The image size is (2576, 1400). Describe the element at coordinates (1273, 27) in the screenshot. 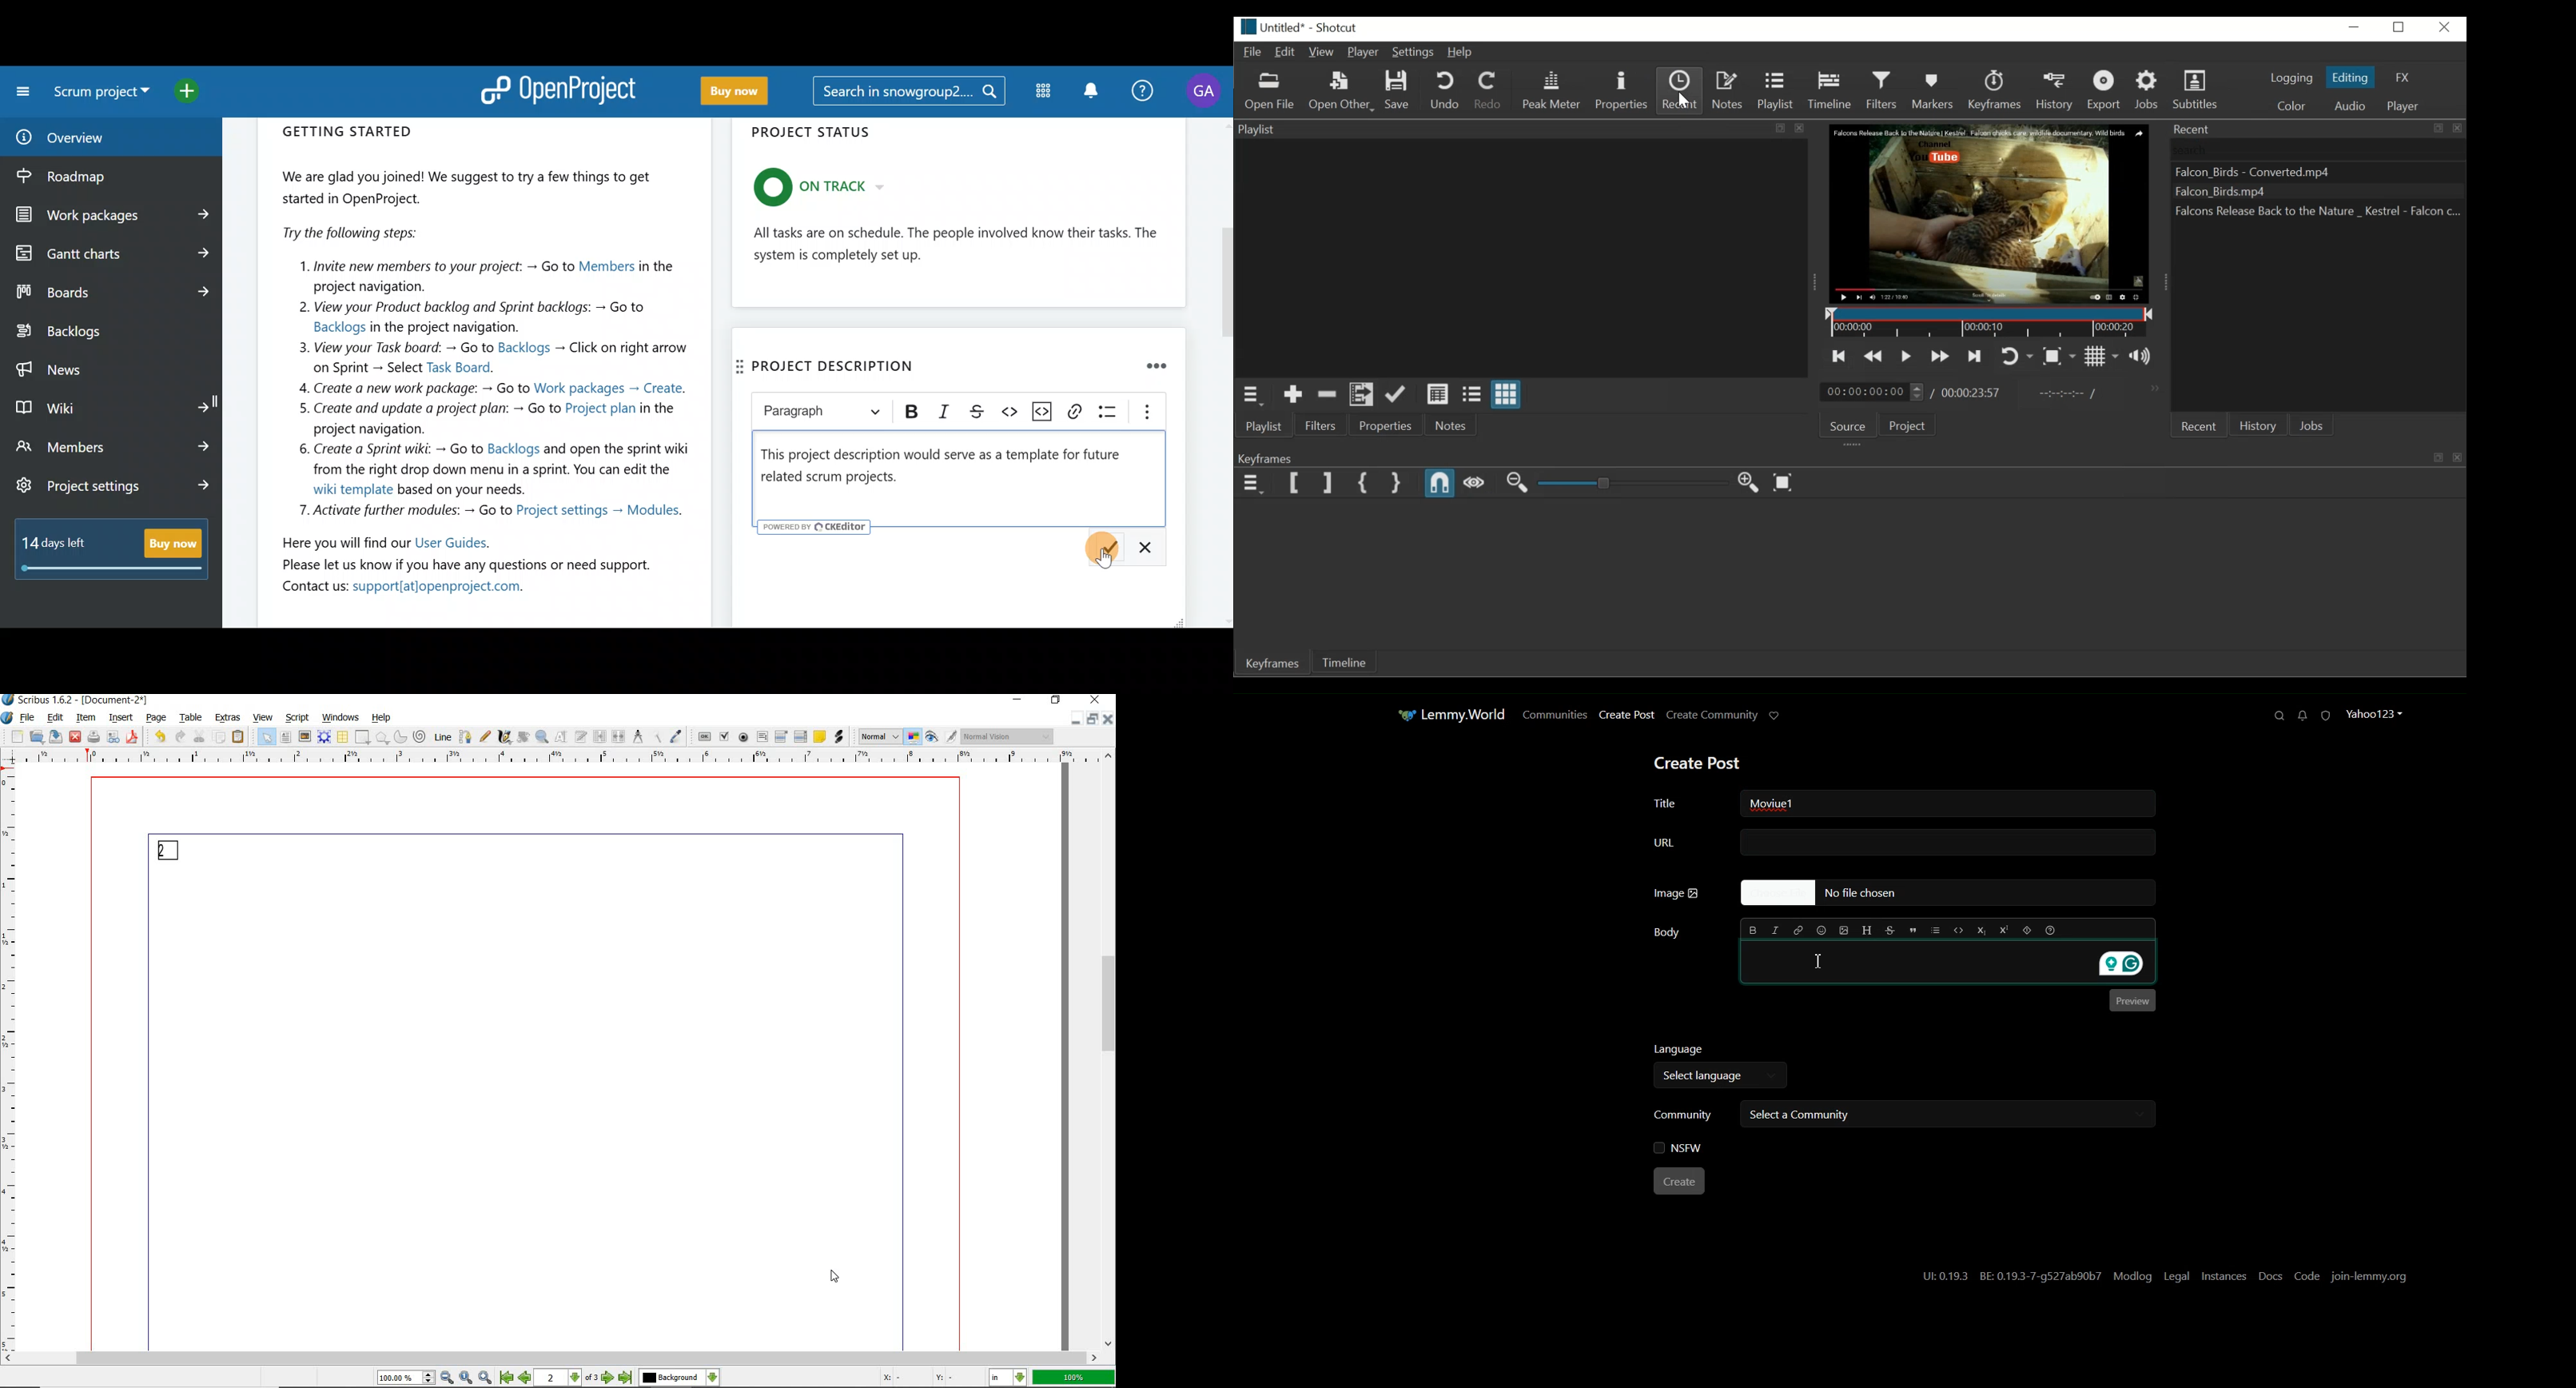

I see `File Name` at that location.